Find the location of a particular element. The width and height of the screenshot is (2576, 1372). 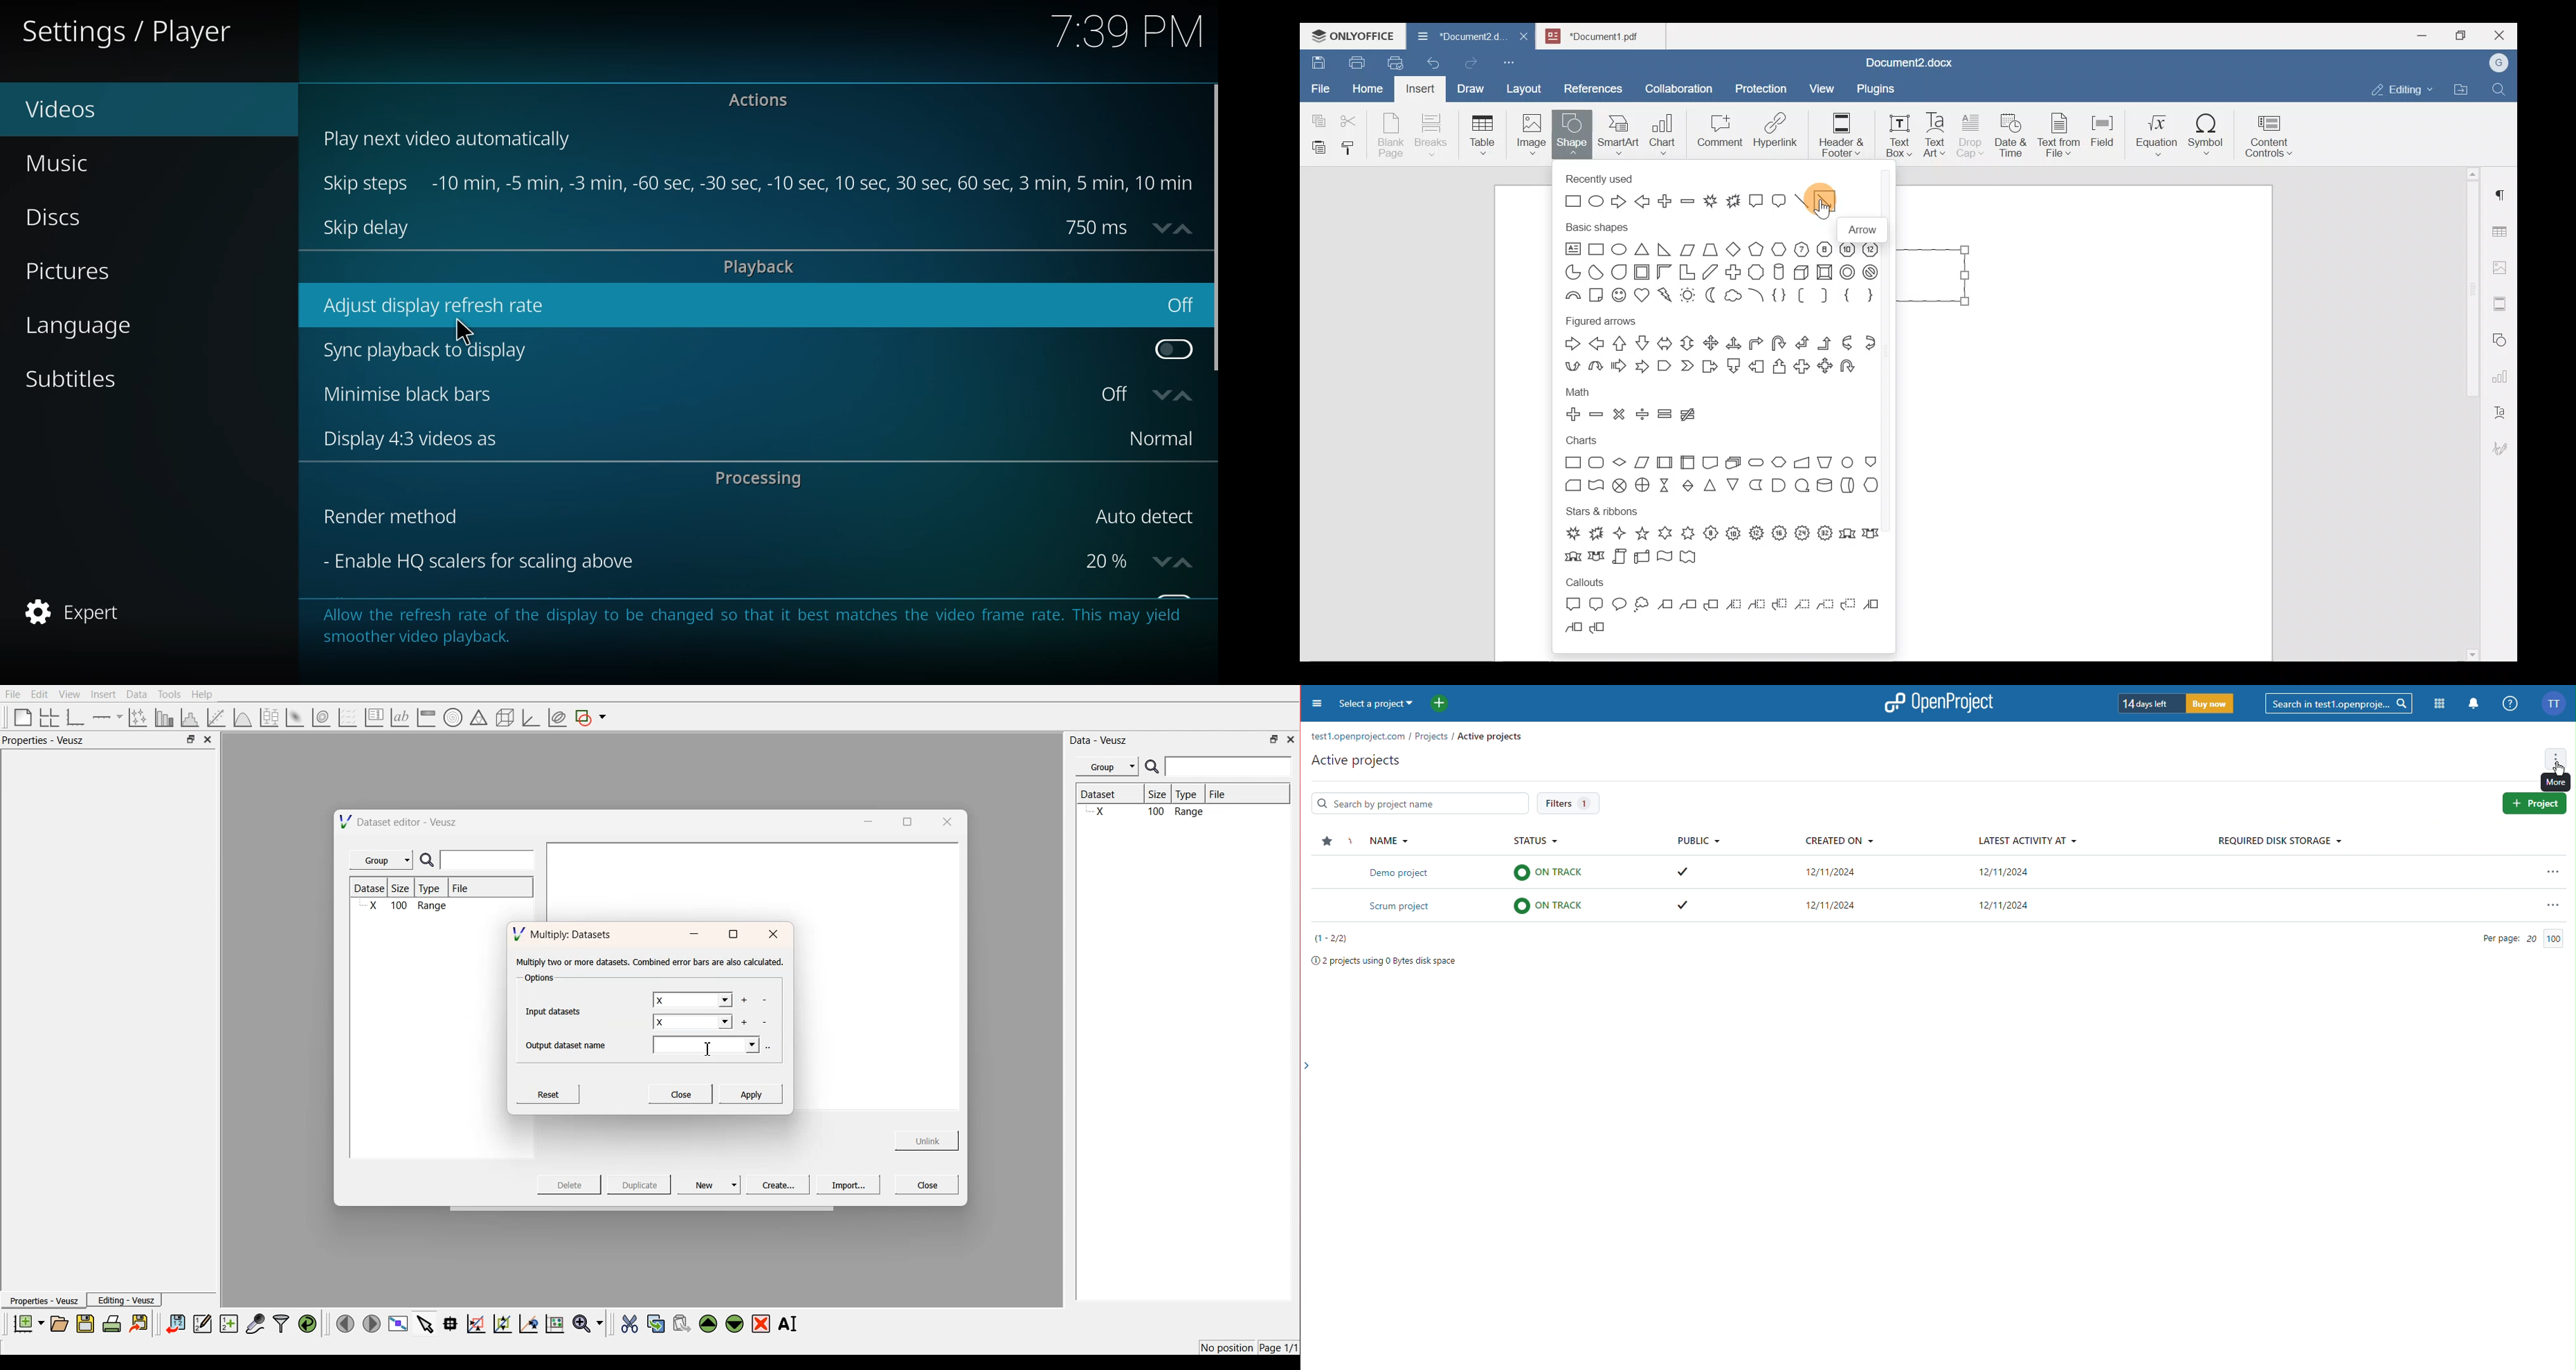

histogram is located at coordinates (192, 717).